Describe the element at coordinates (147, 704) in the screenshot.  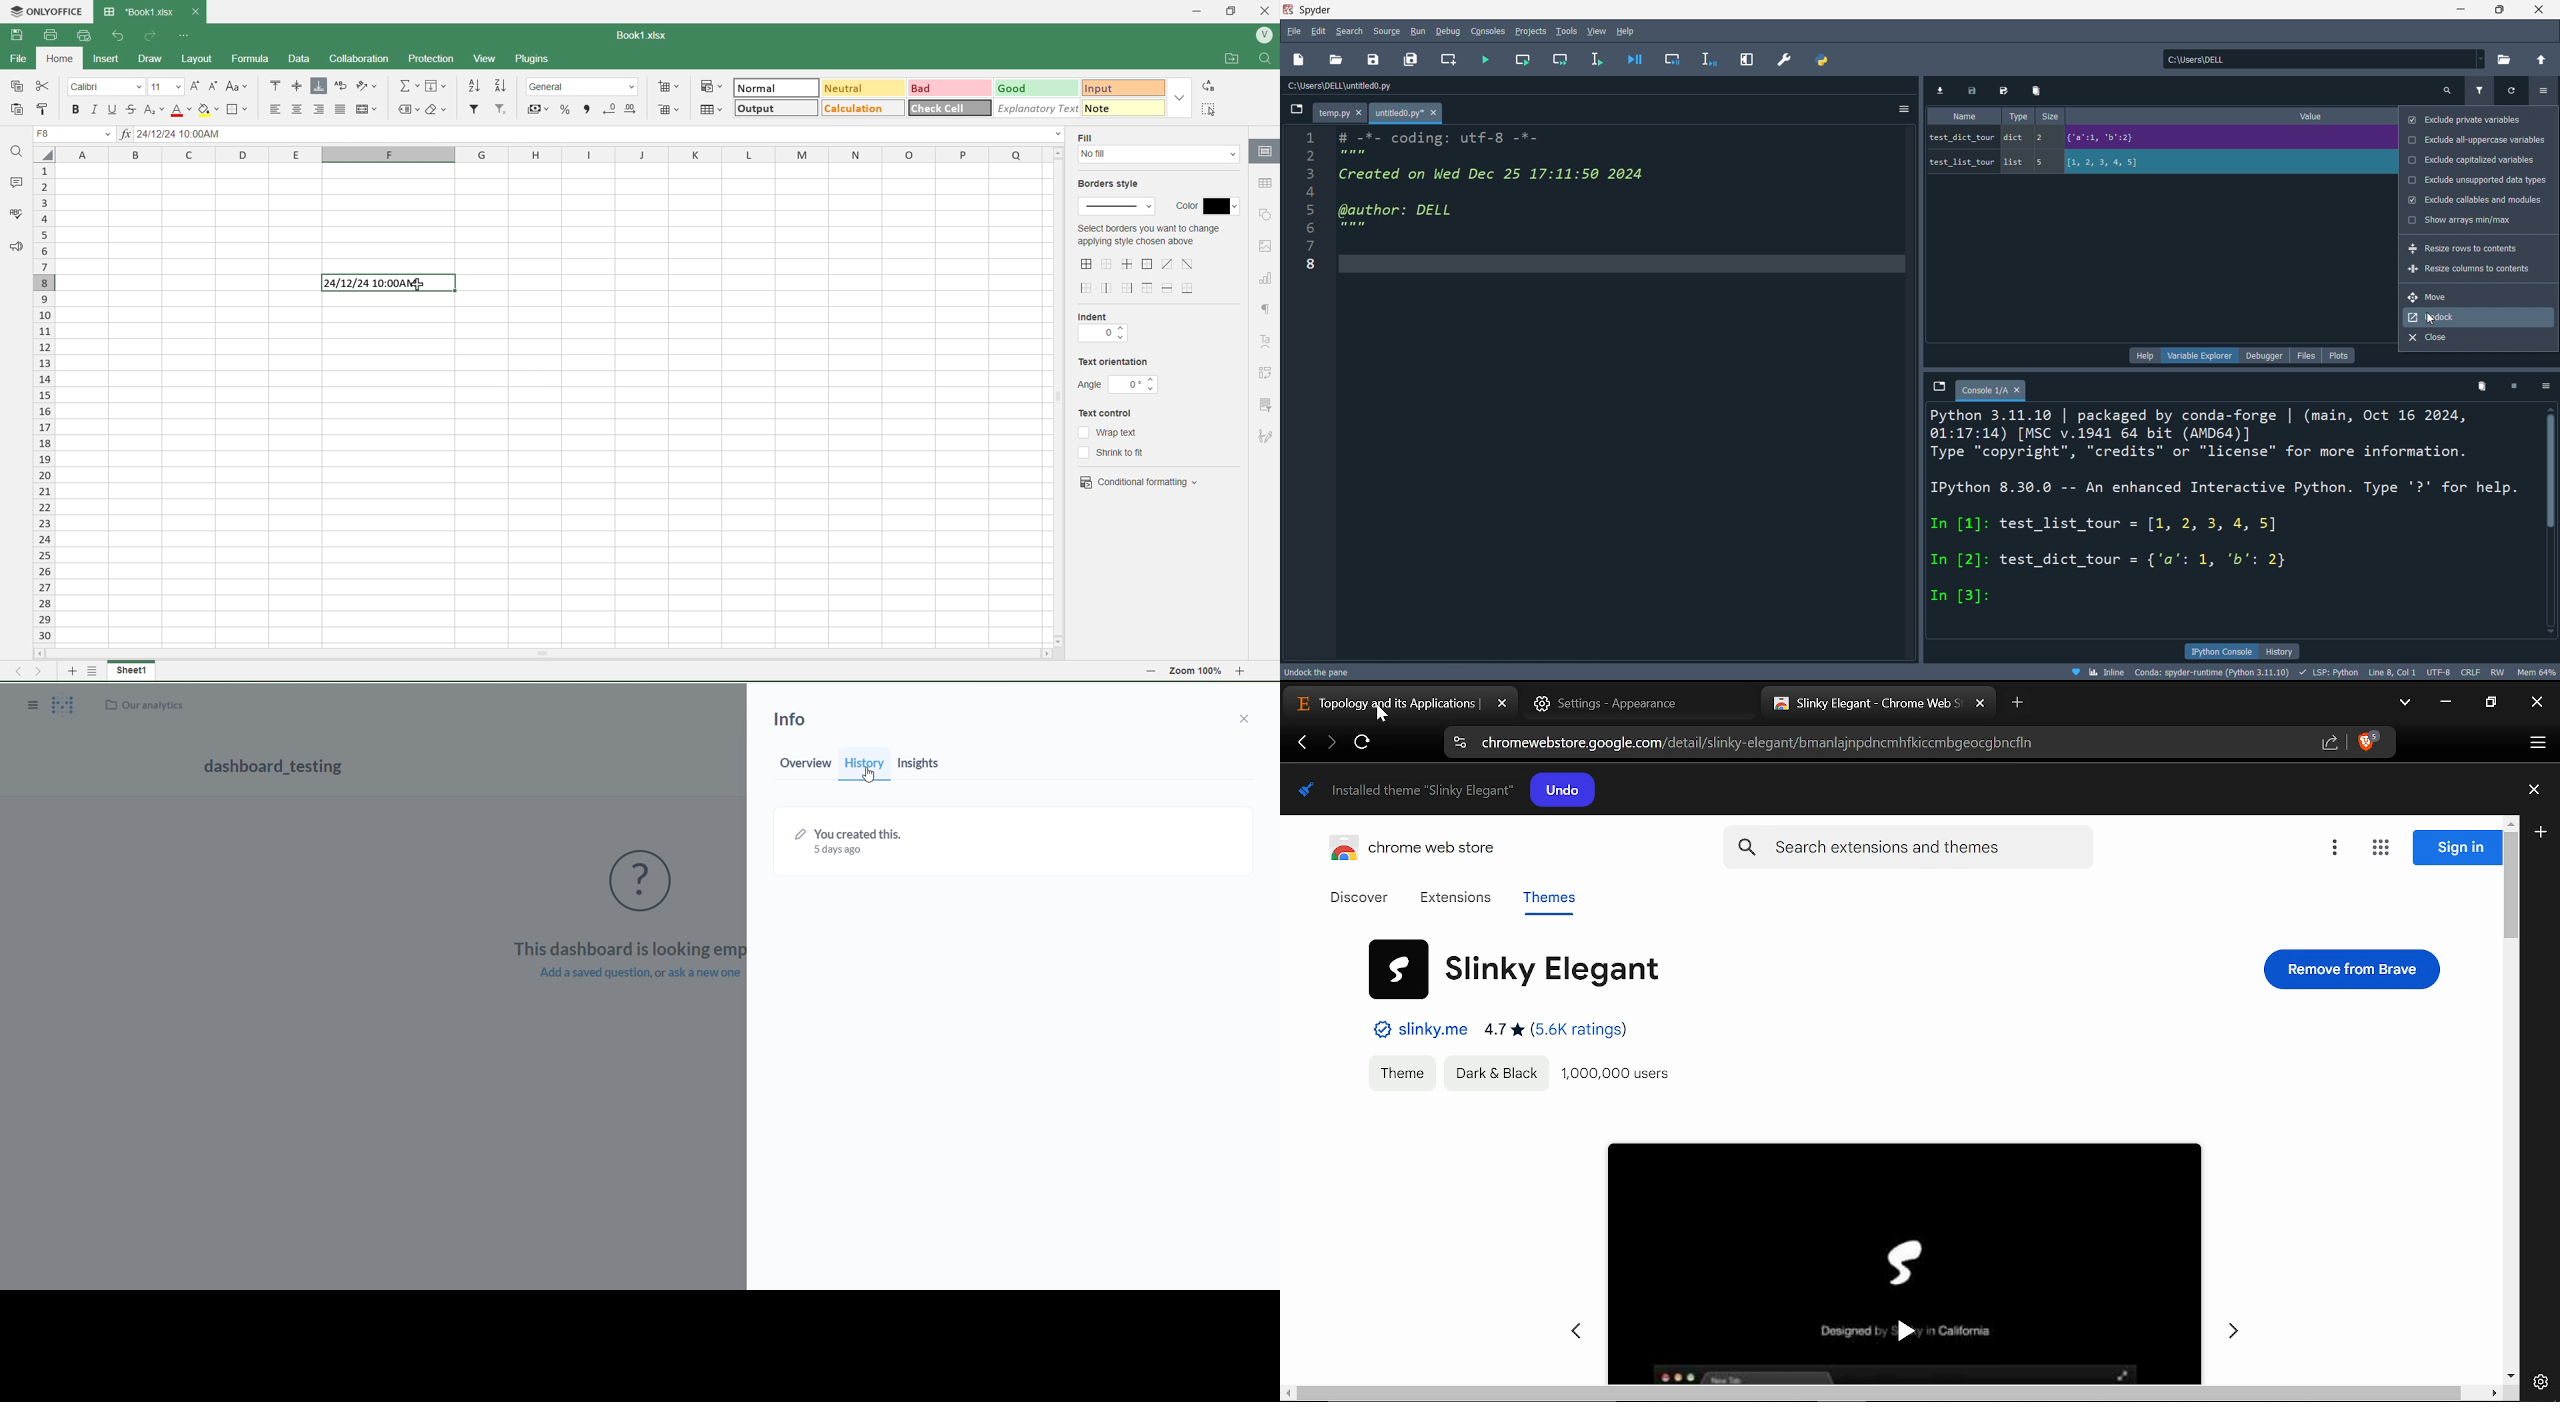
I see `Our analytics` at that location.